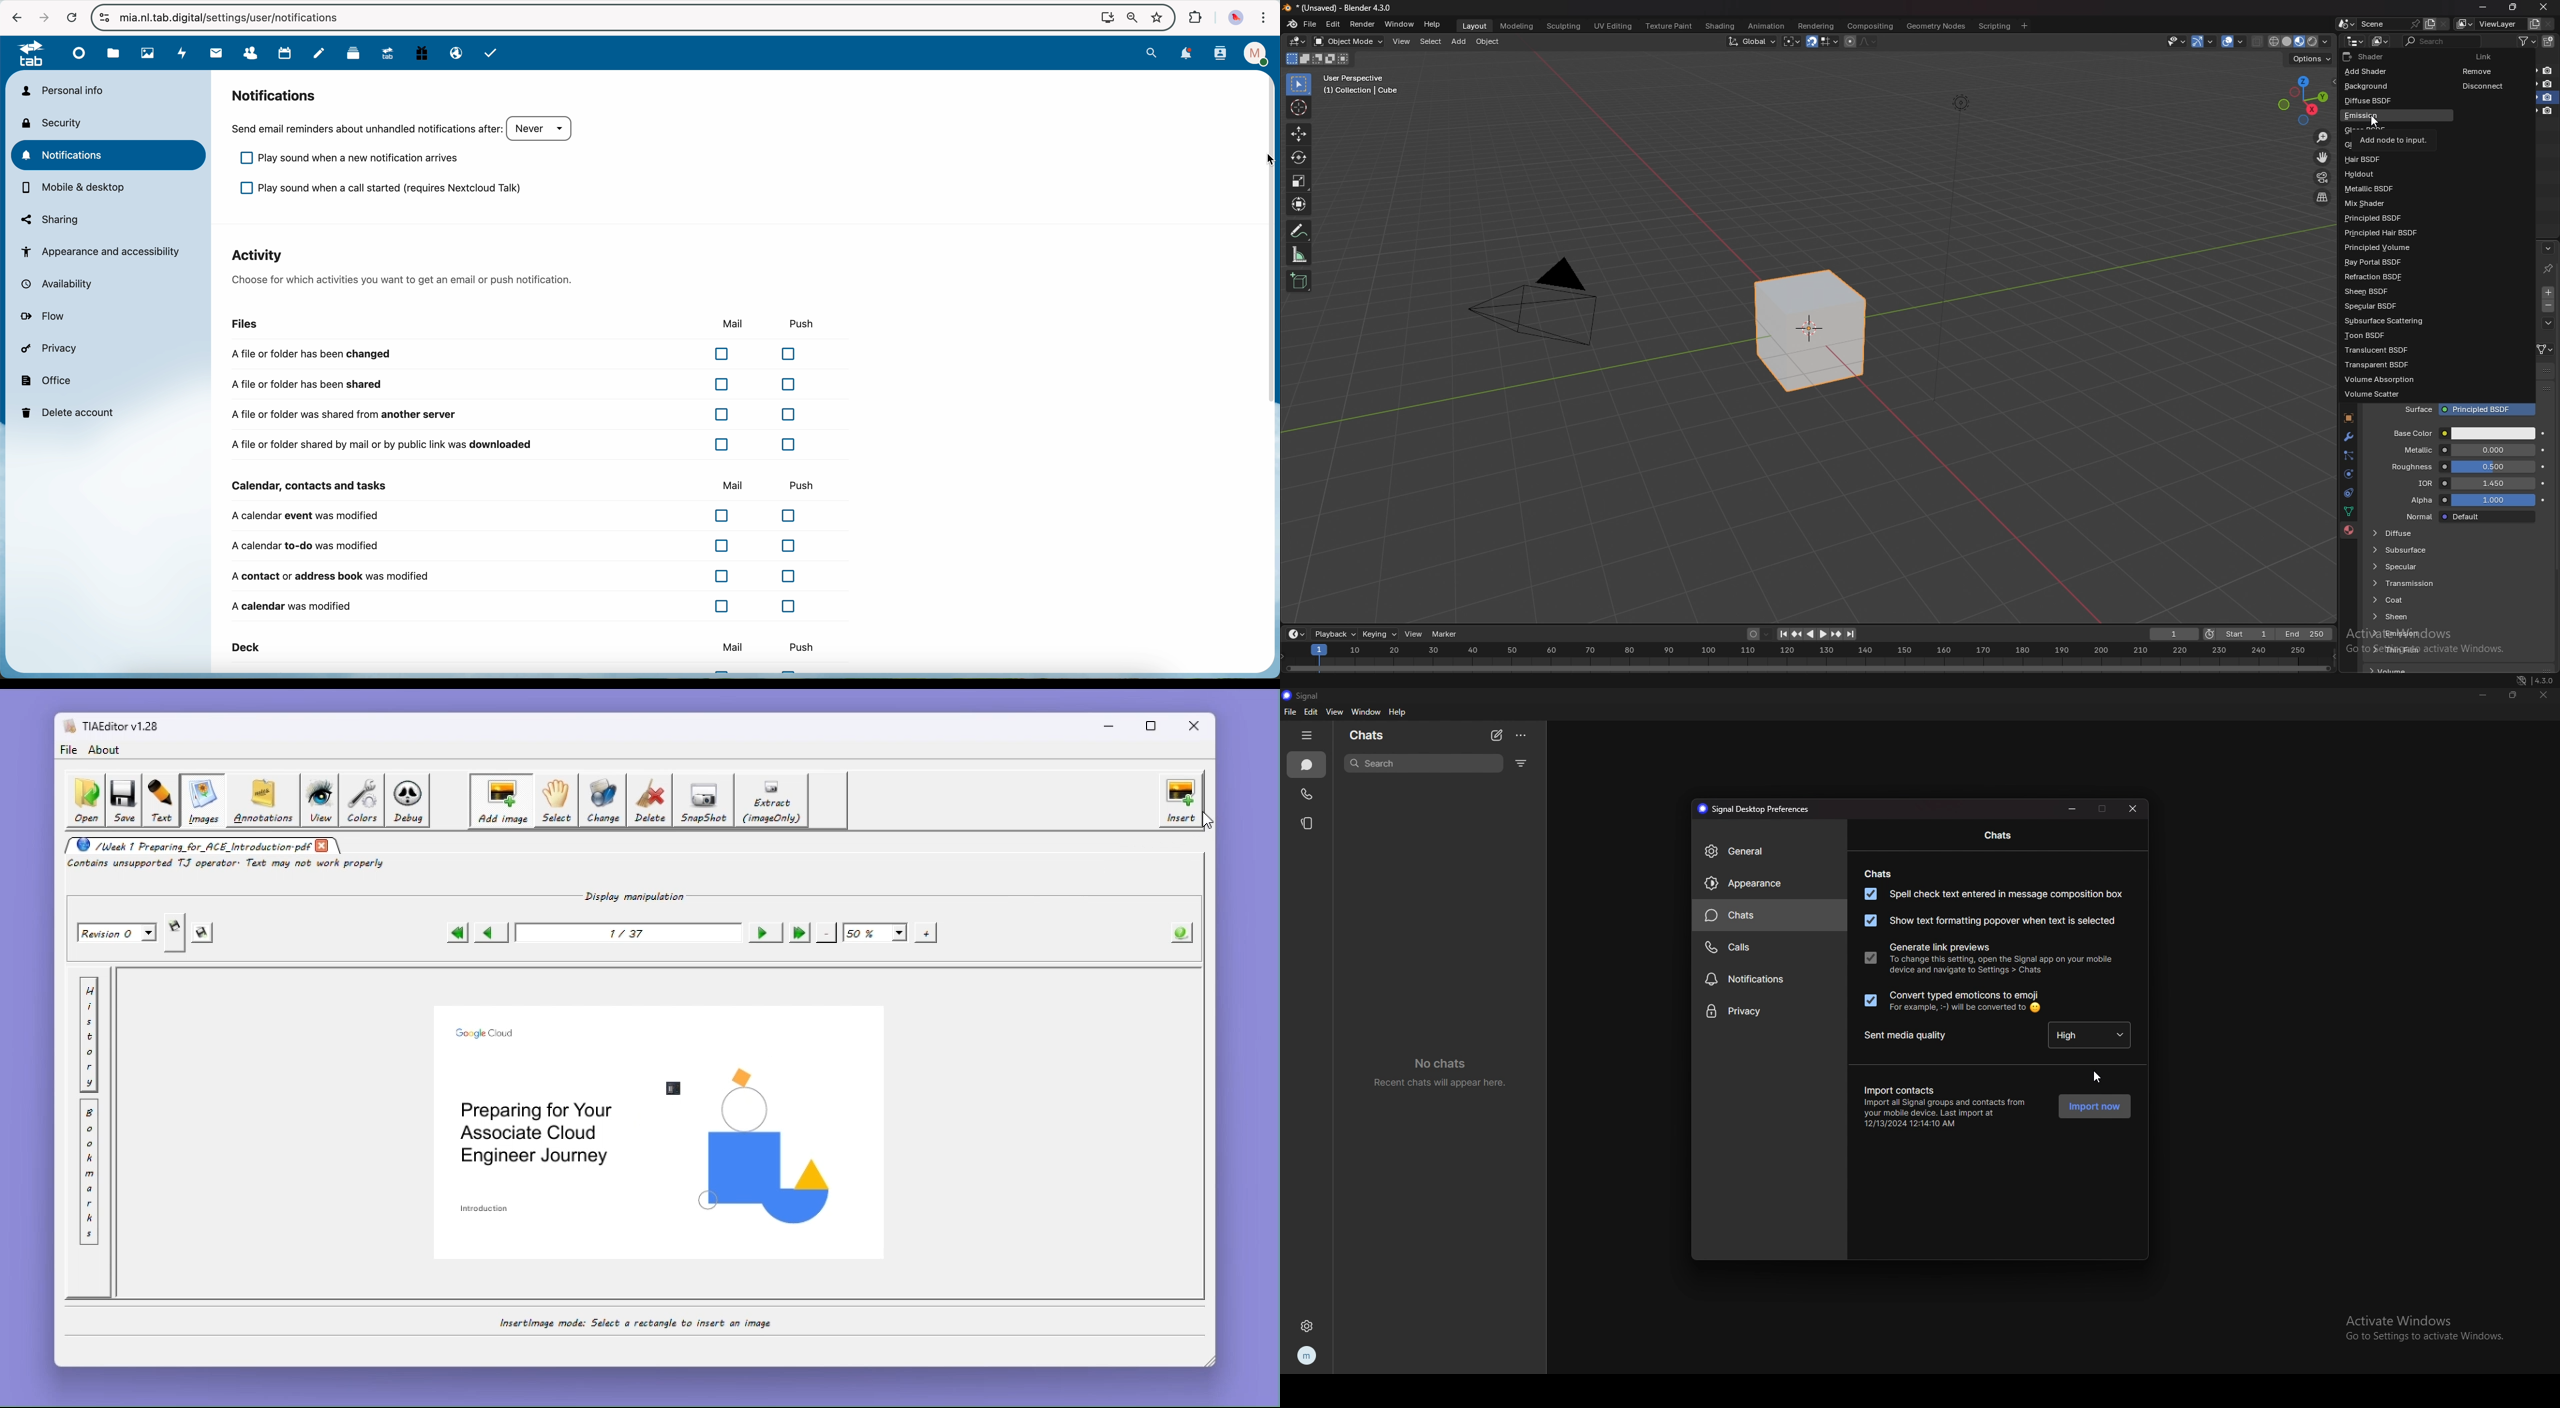  I want to click on transform pivot point, so click(1792, 41).